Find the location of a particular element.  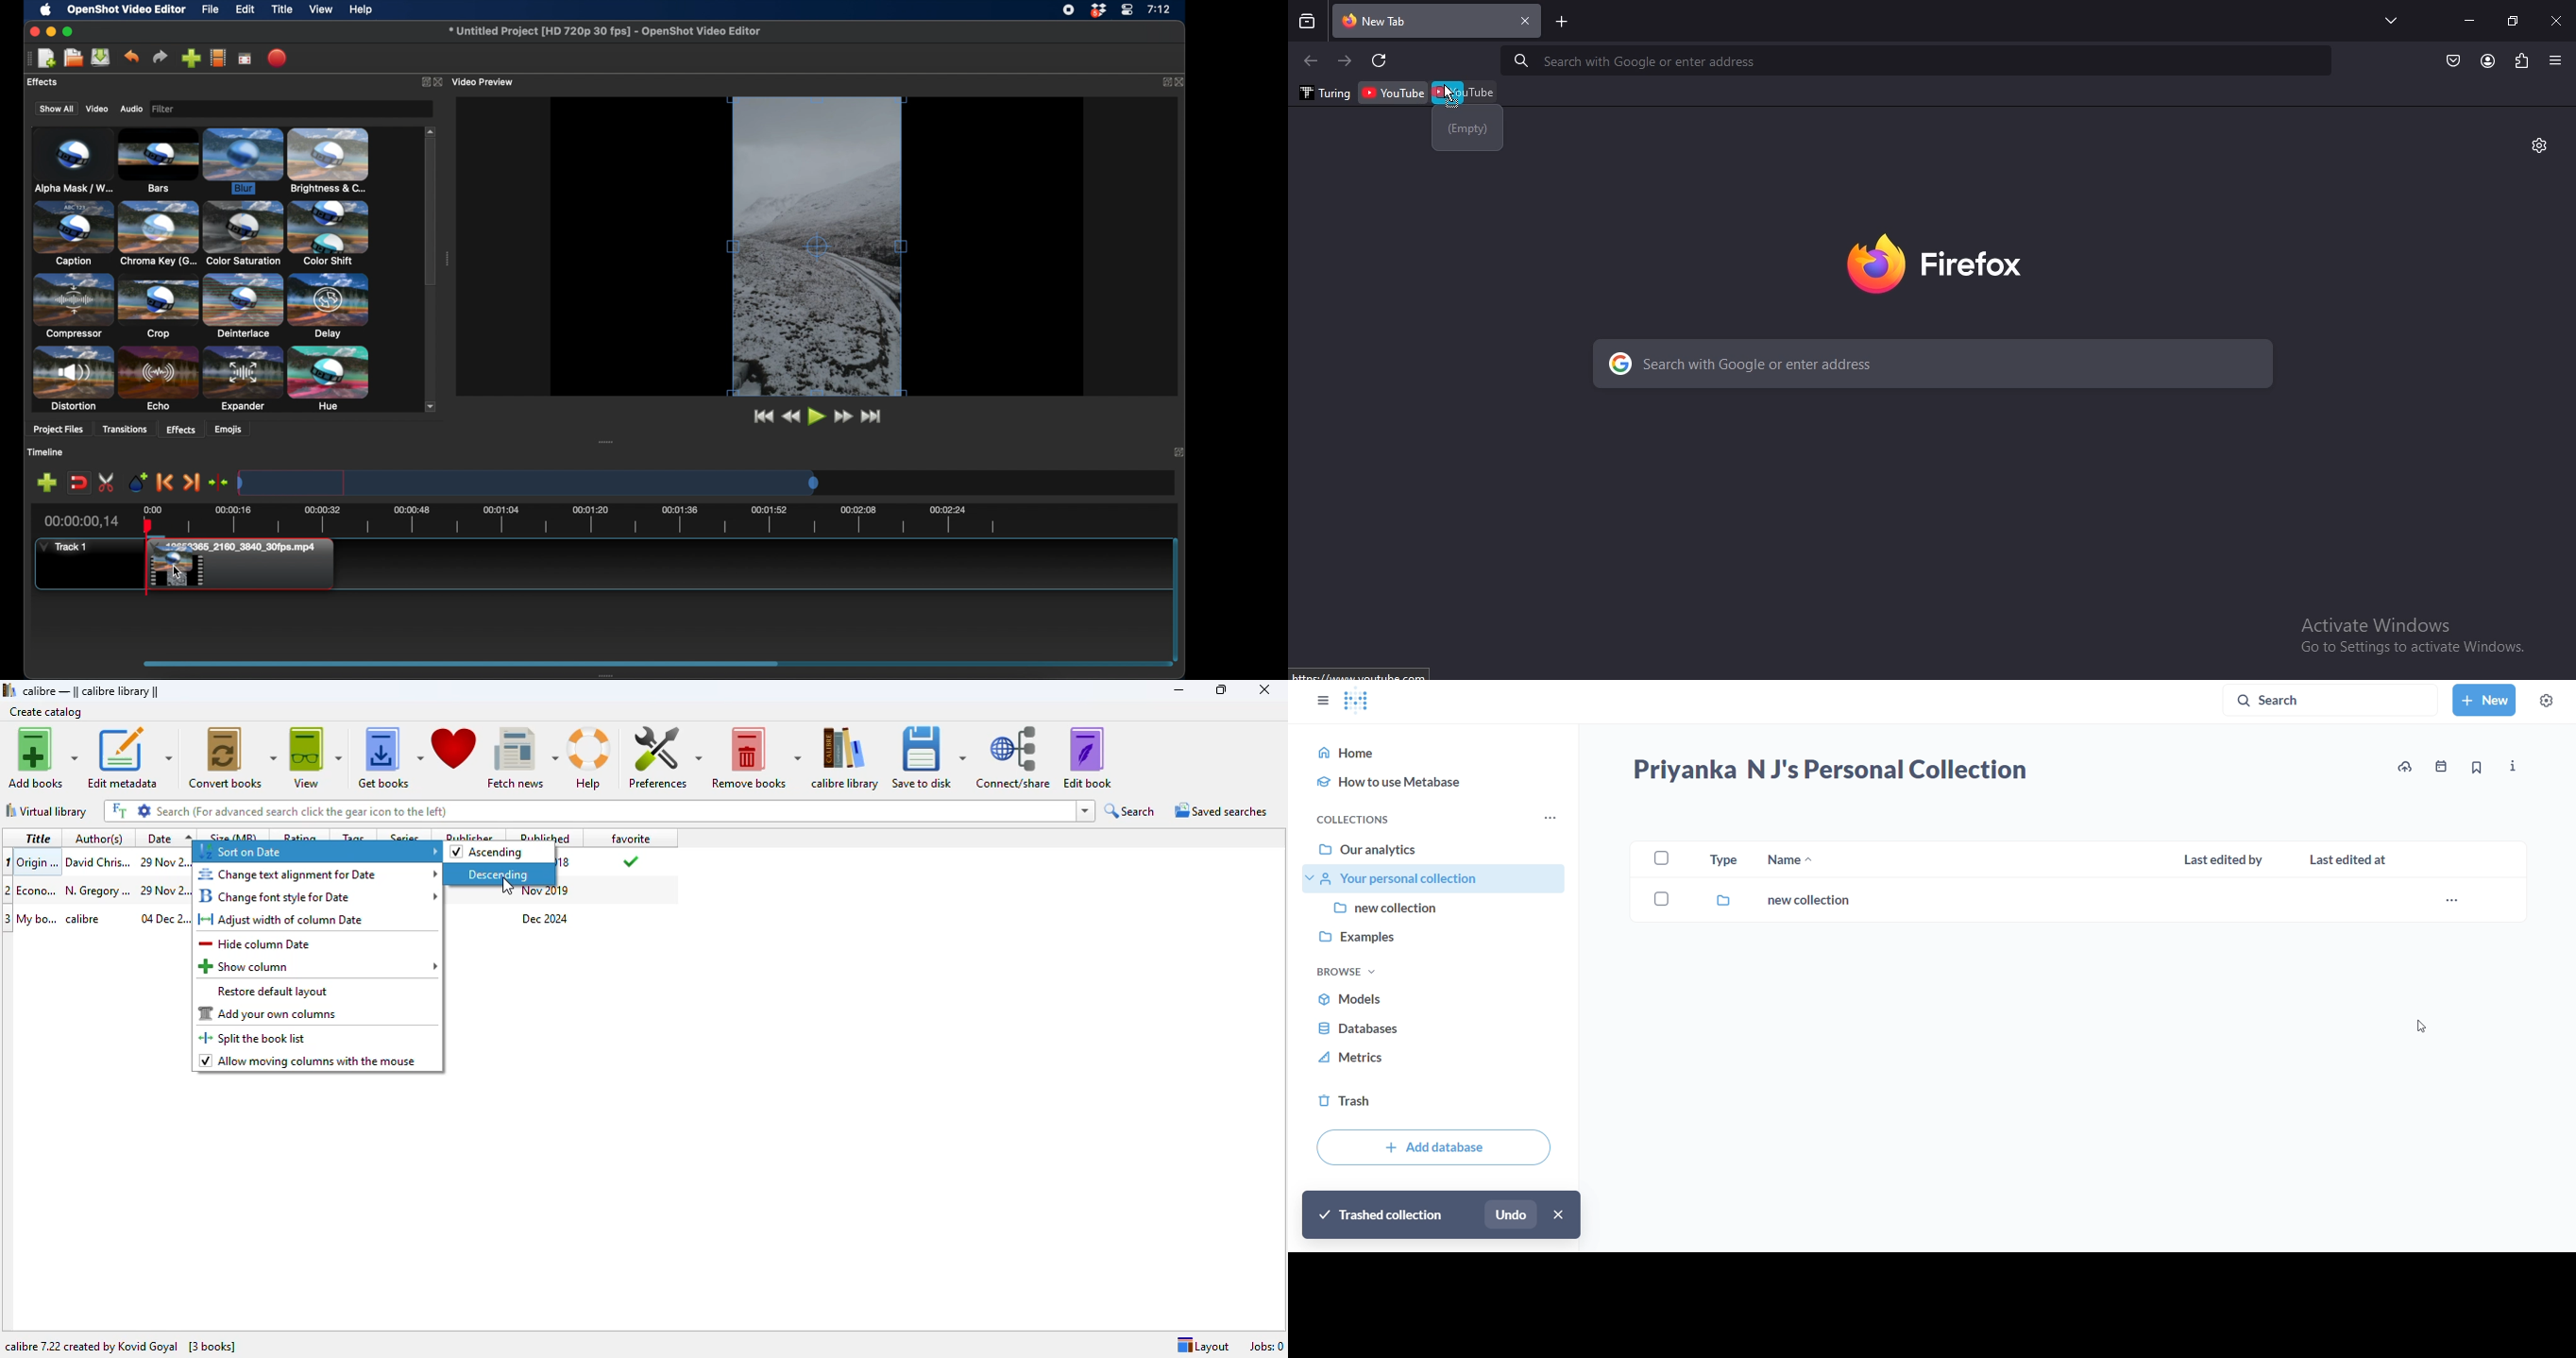

play is located at coordinates (817, 418).